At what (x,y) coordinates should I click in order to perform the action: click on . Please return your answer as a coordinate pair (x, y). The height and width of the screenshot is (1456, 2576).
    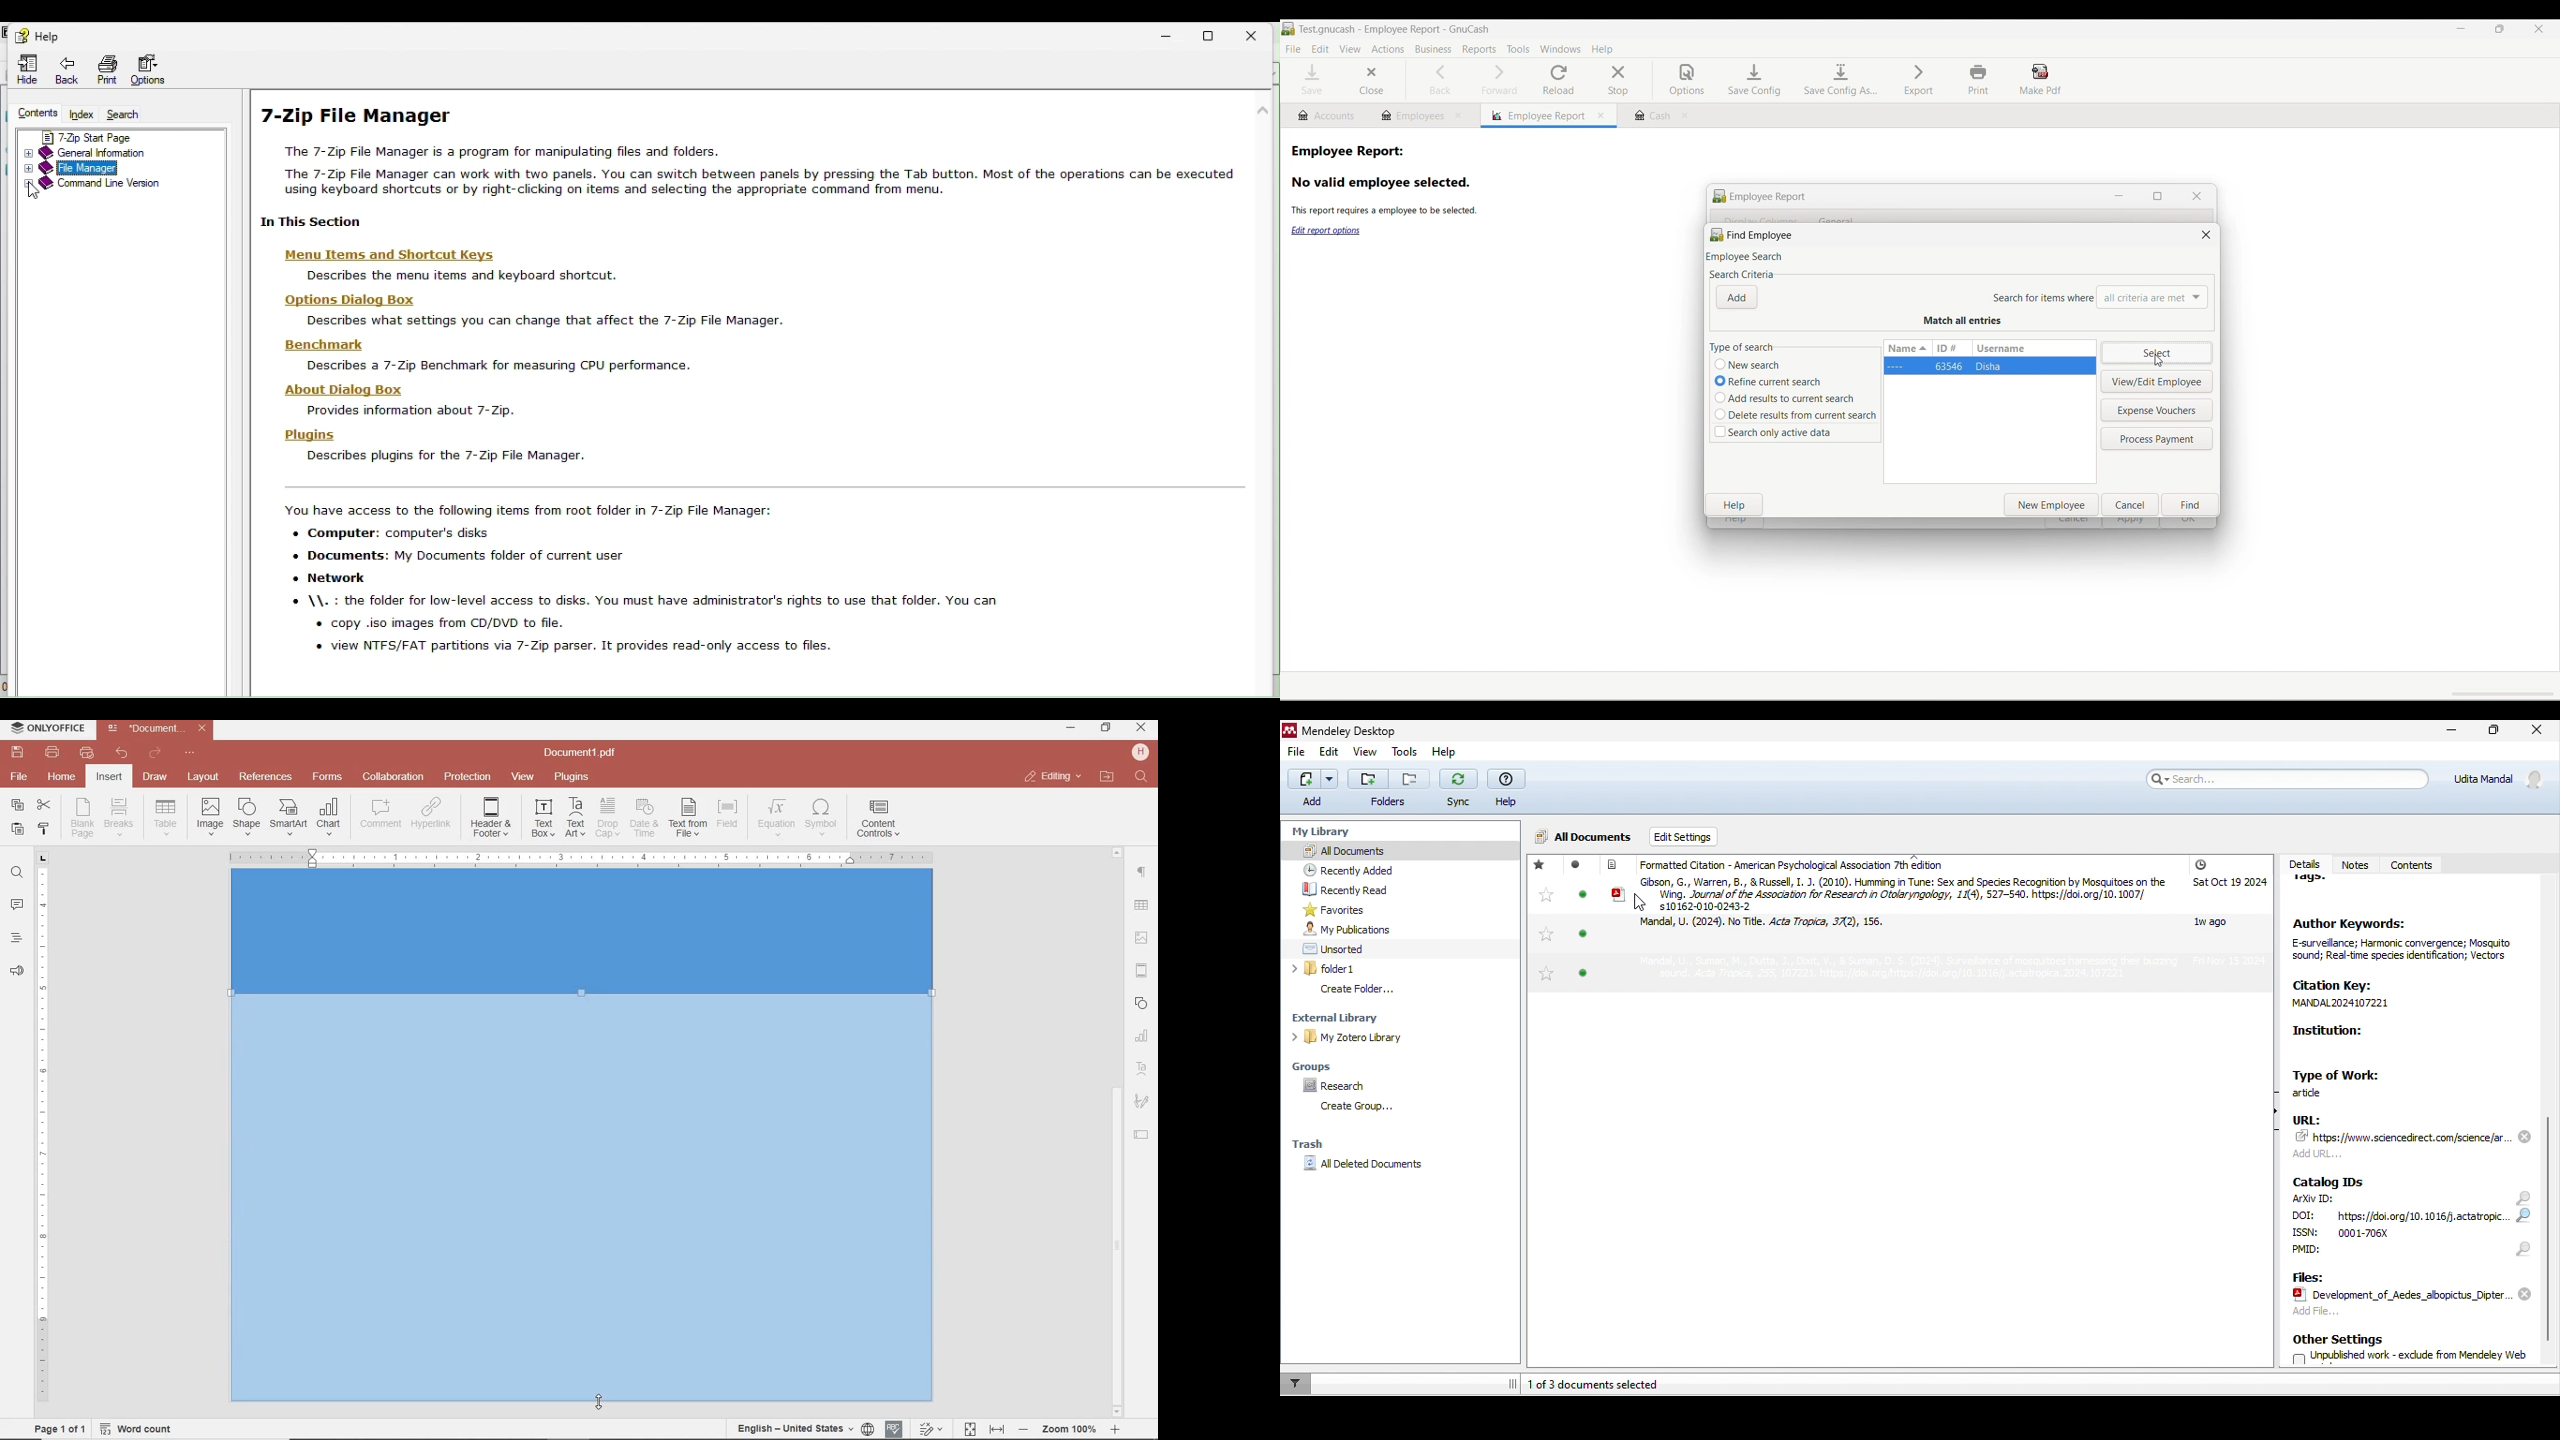
    Looking at the image, I should click on (1070, 1430).